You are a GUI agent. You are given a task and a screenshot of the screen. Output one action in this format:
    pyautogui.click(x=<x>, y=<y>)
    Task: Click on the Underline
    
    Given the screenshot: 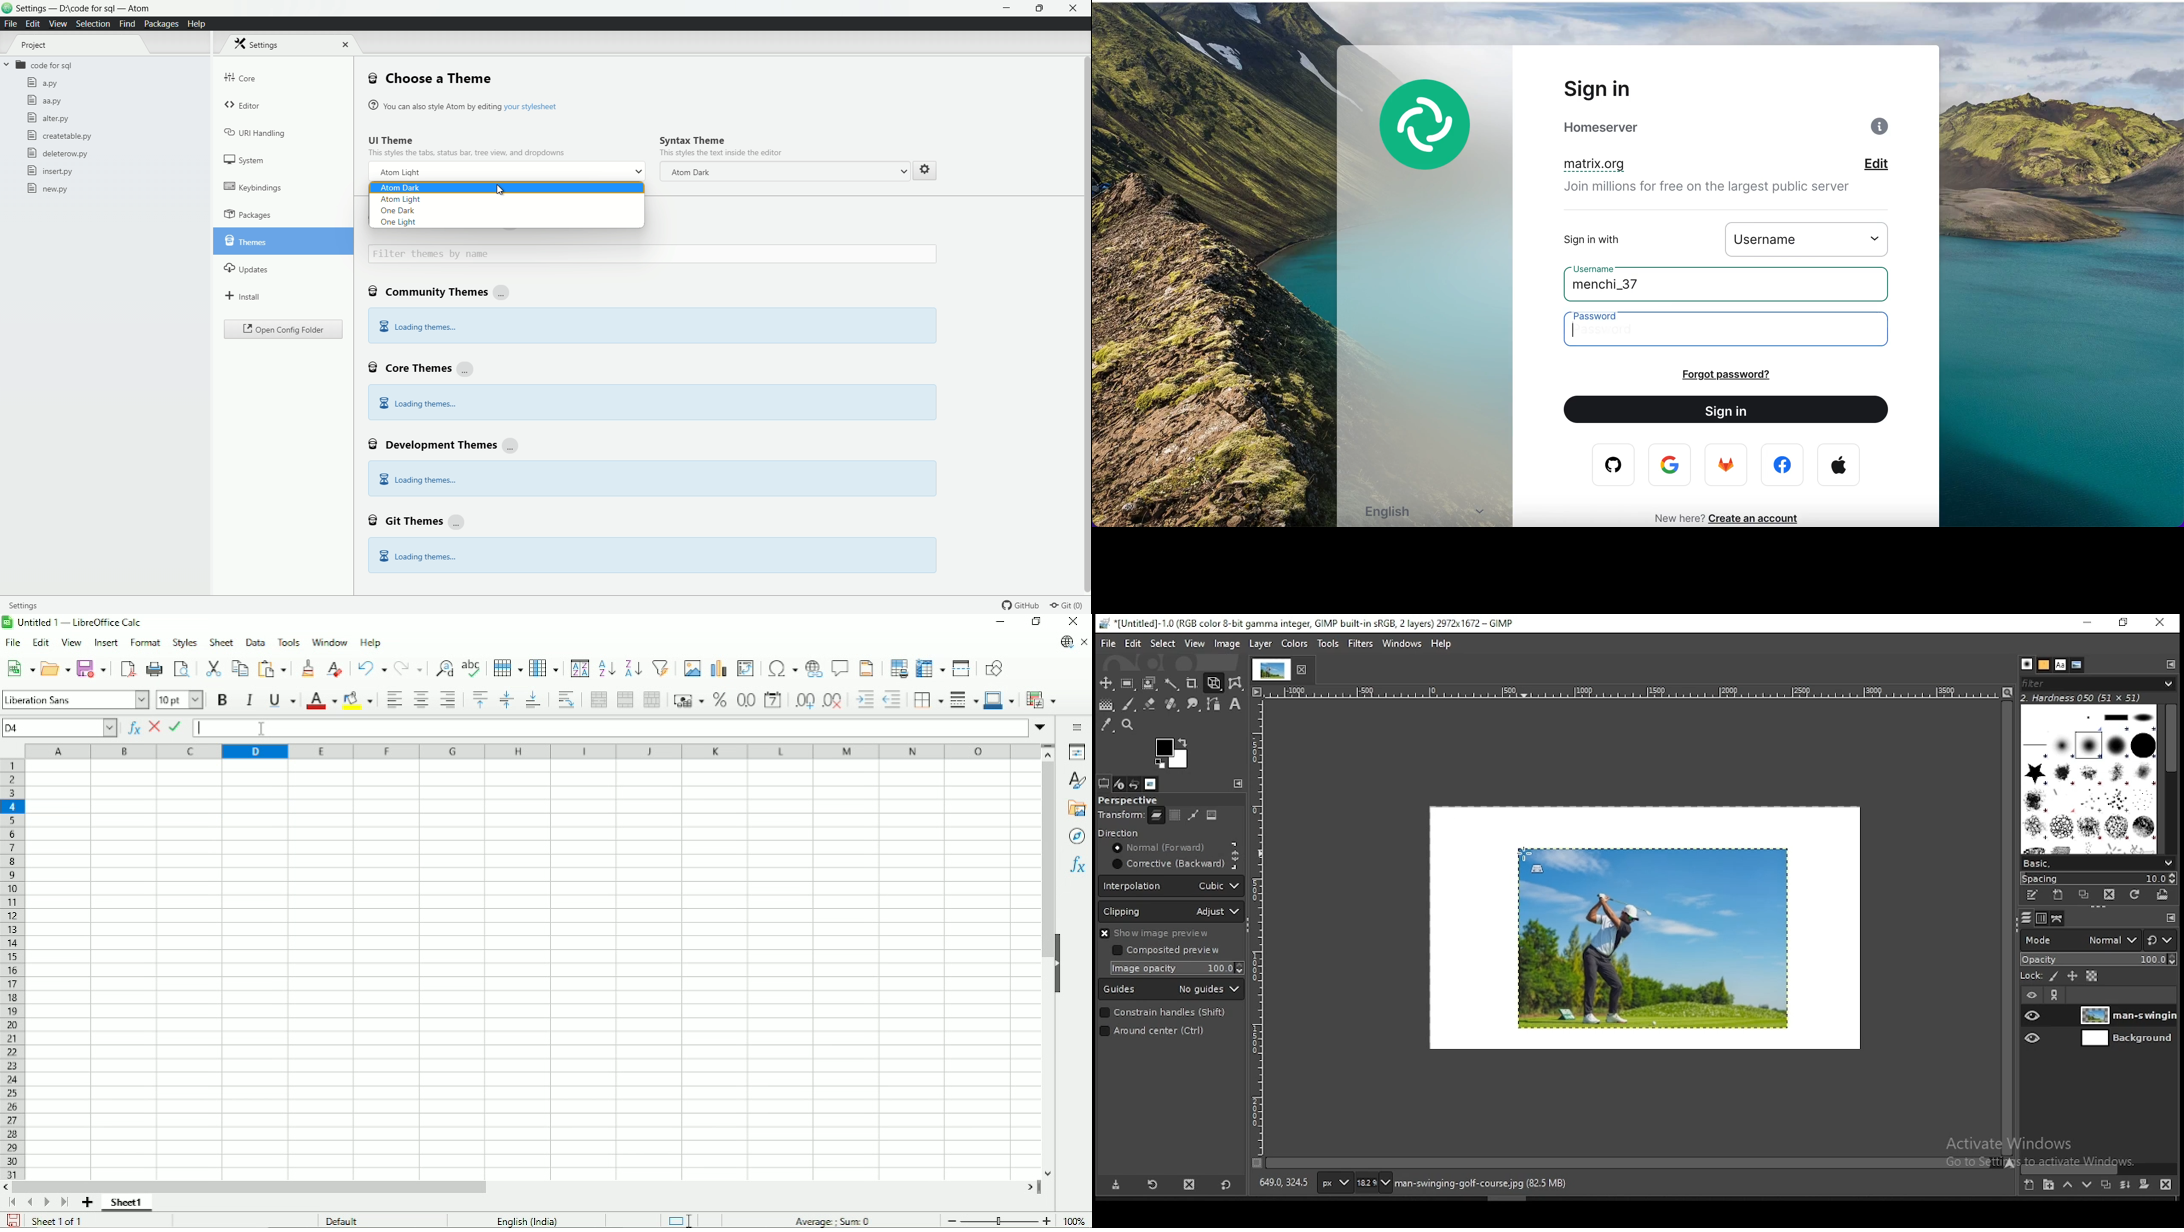 What is the action you would take?
    pyautogui.click(x=283, y=700)
    